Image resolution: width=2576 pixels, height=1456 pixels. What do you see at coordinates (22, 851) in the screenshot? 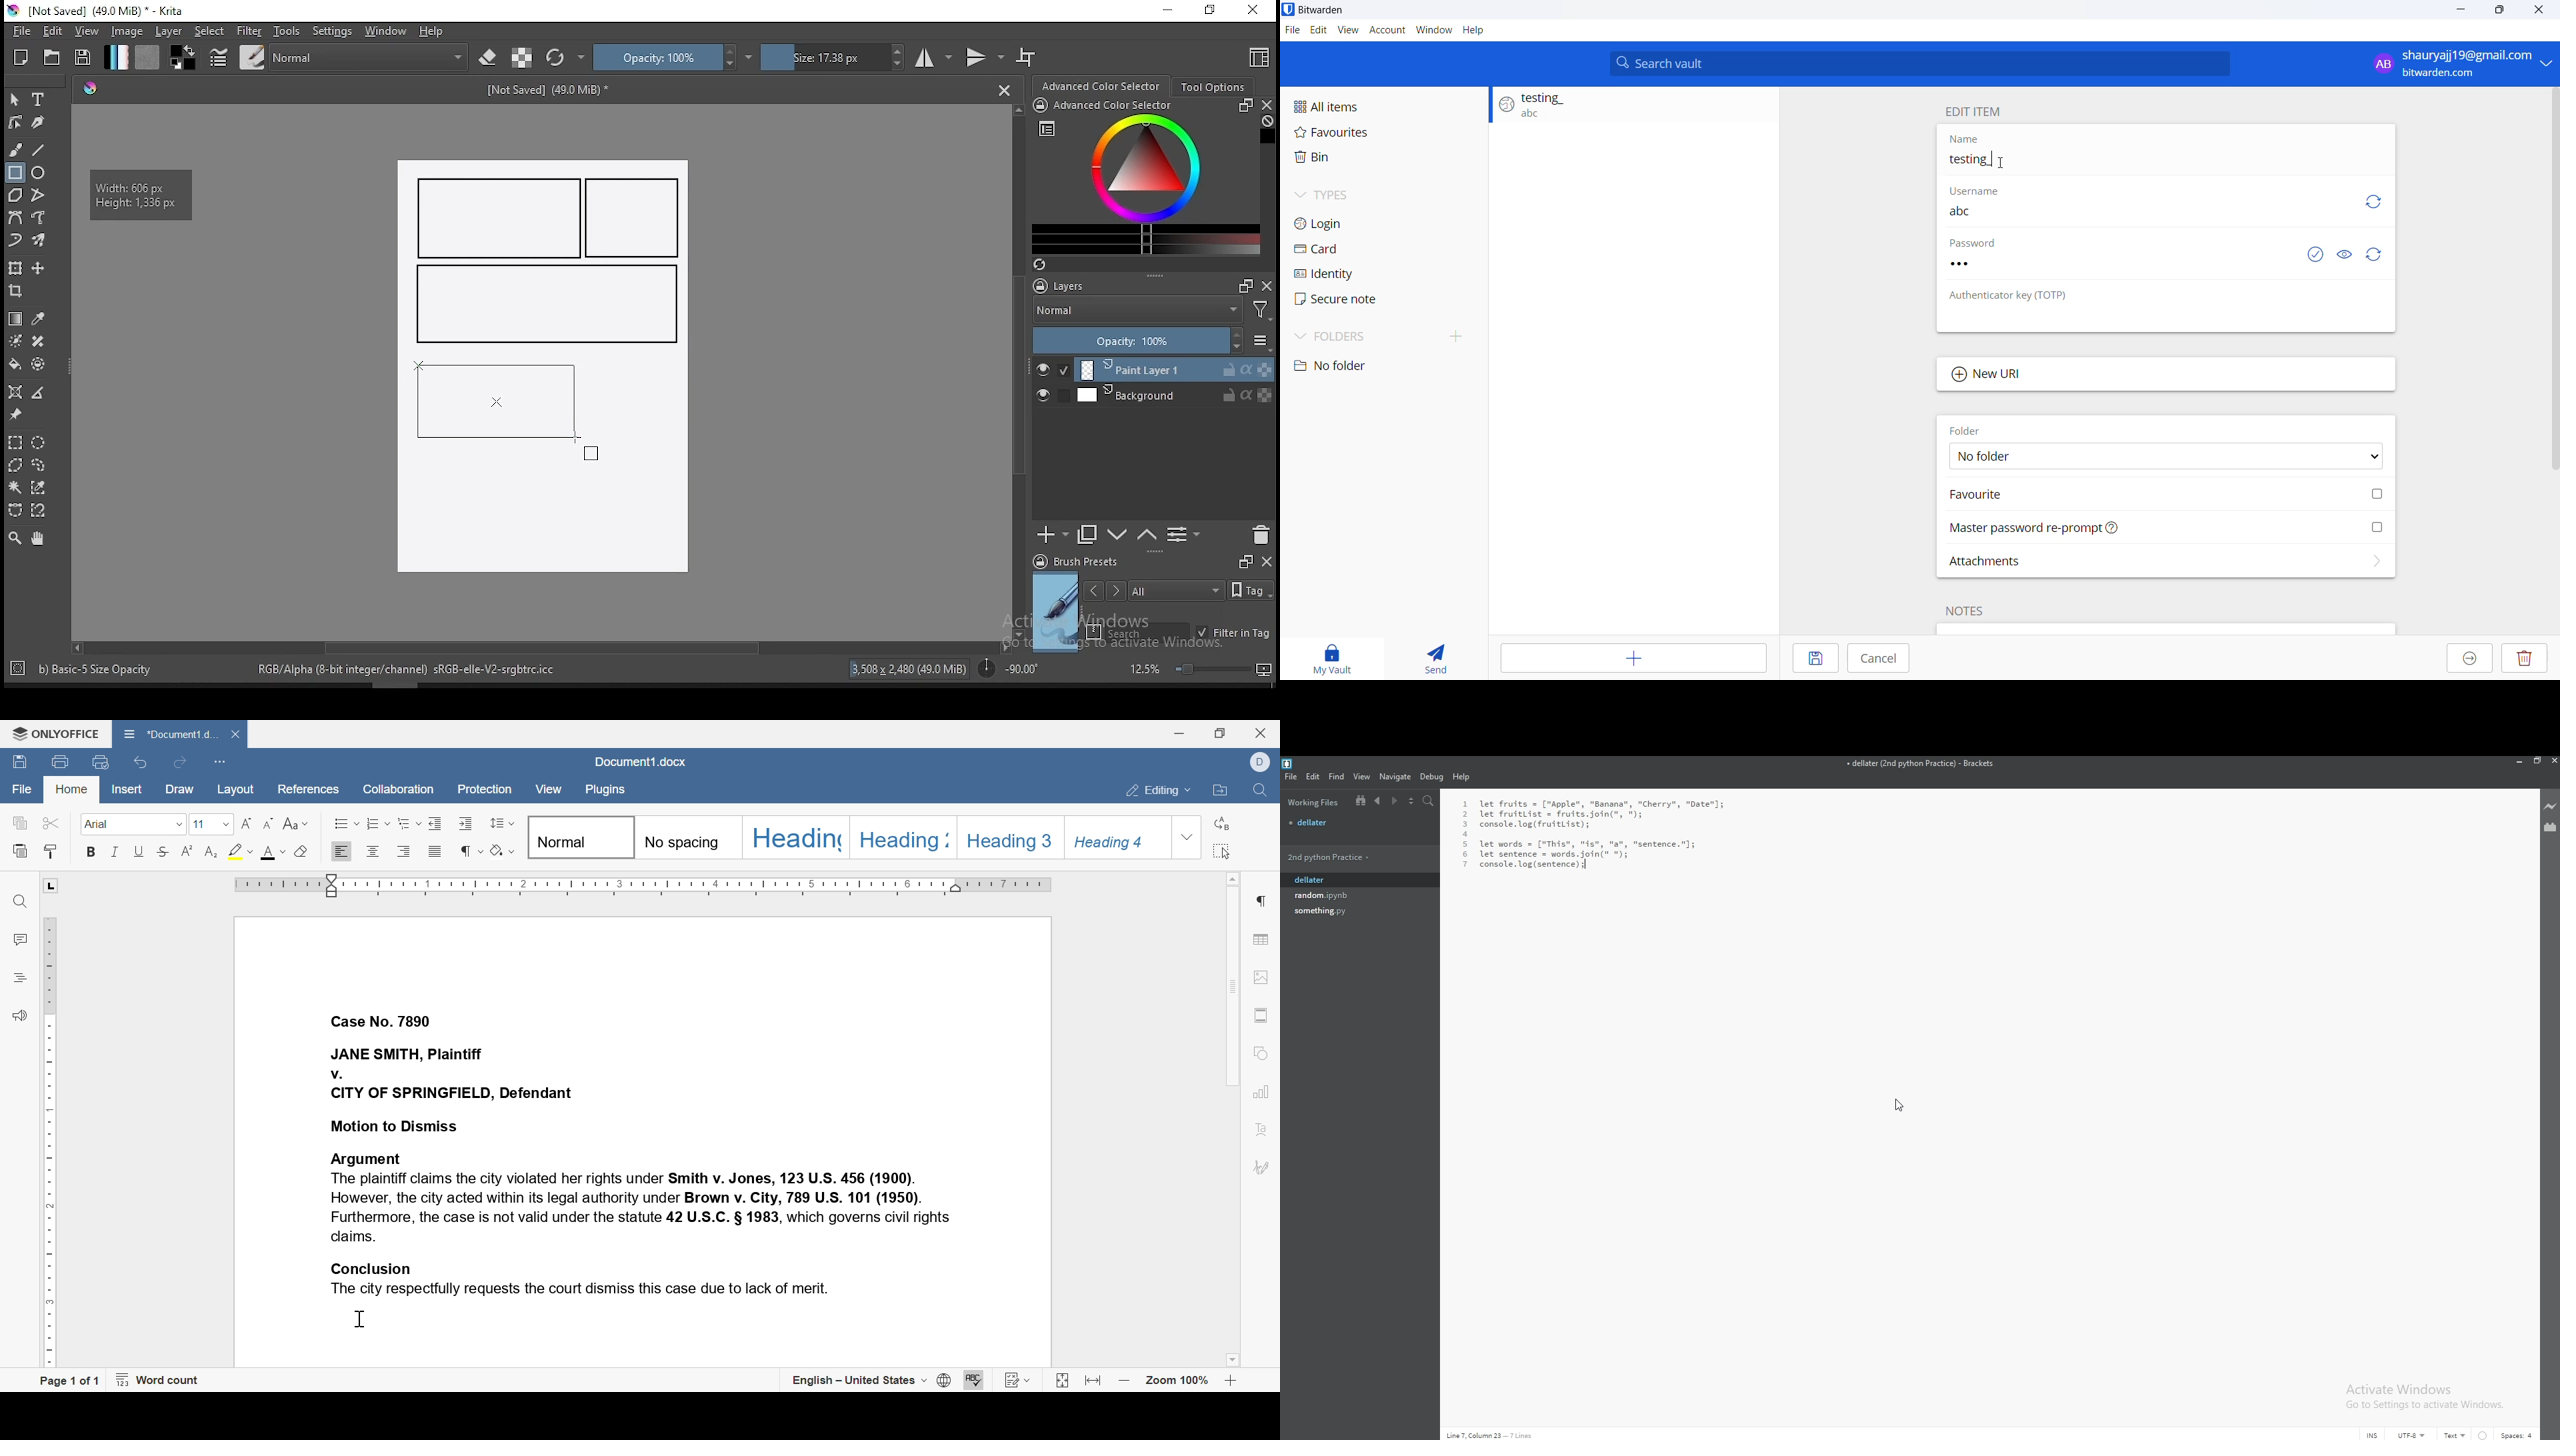
I see `paste` at bounding box center [22, 851].